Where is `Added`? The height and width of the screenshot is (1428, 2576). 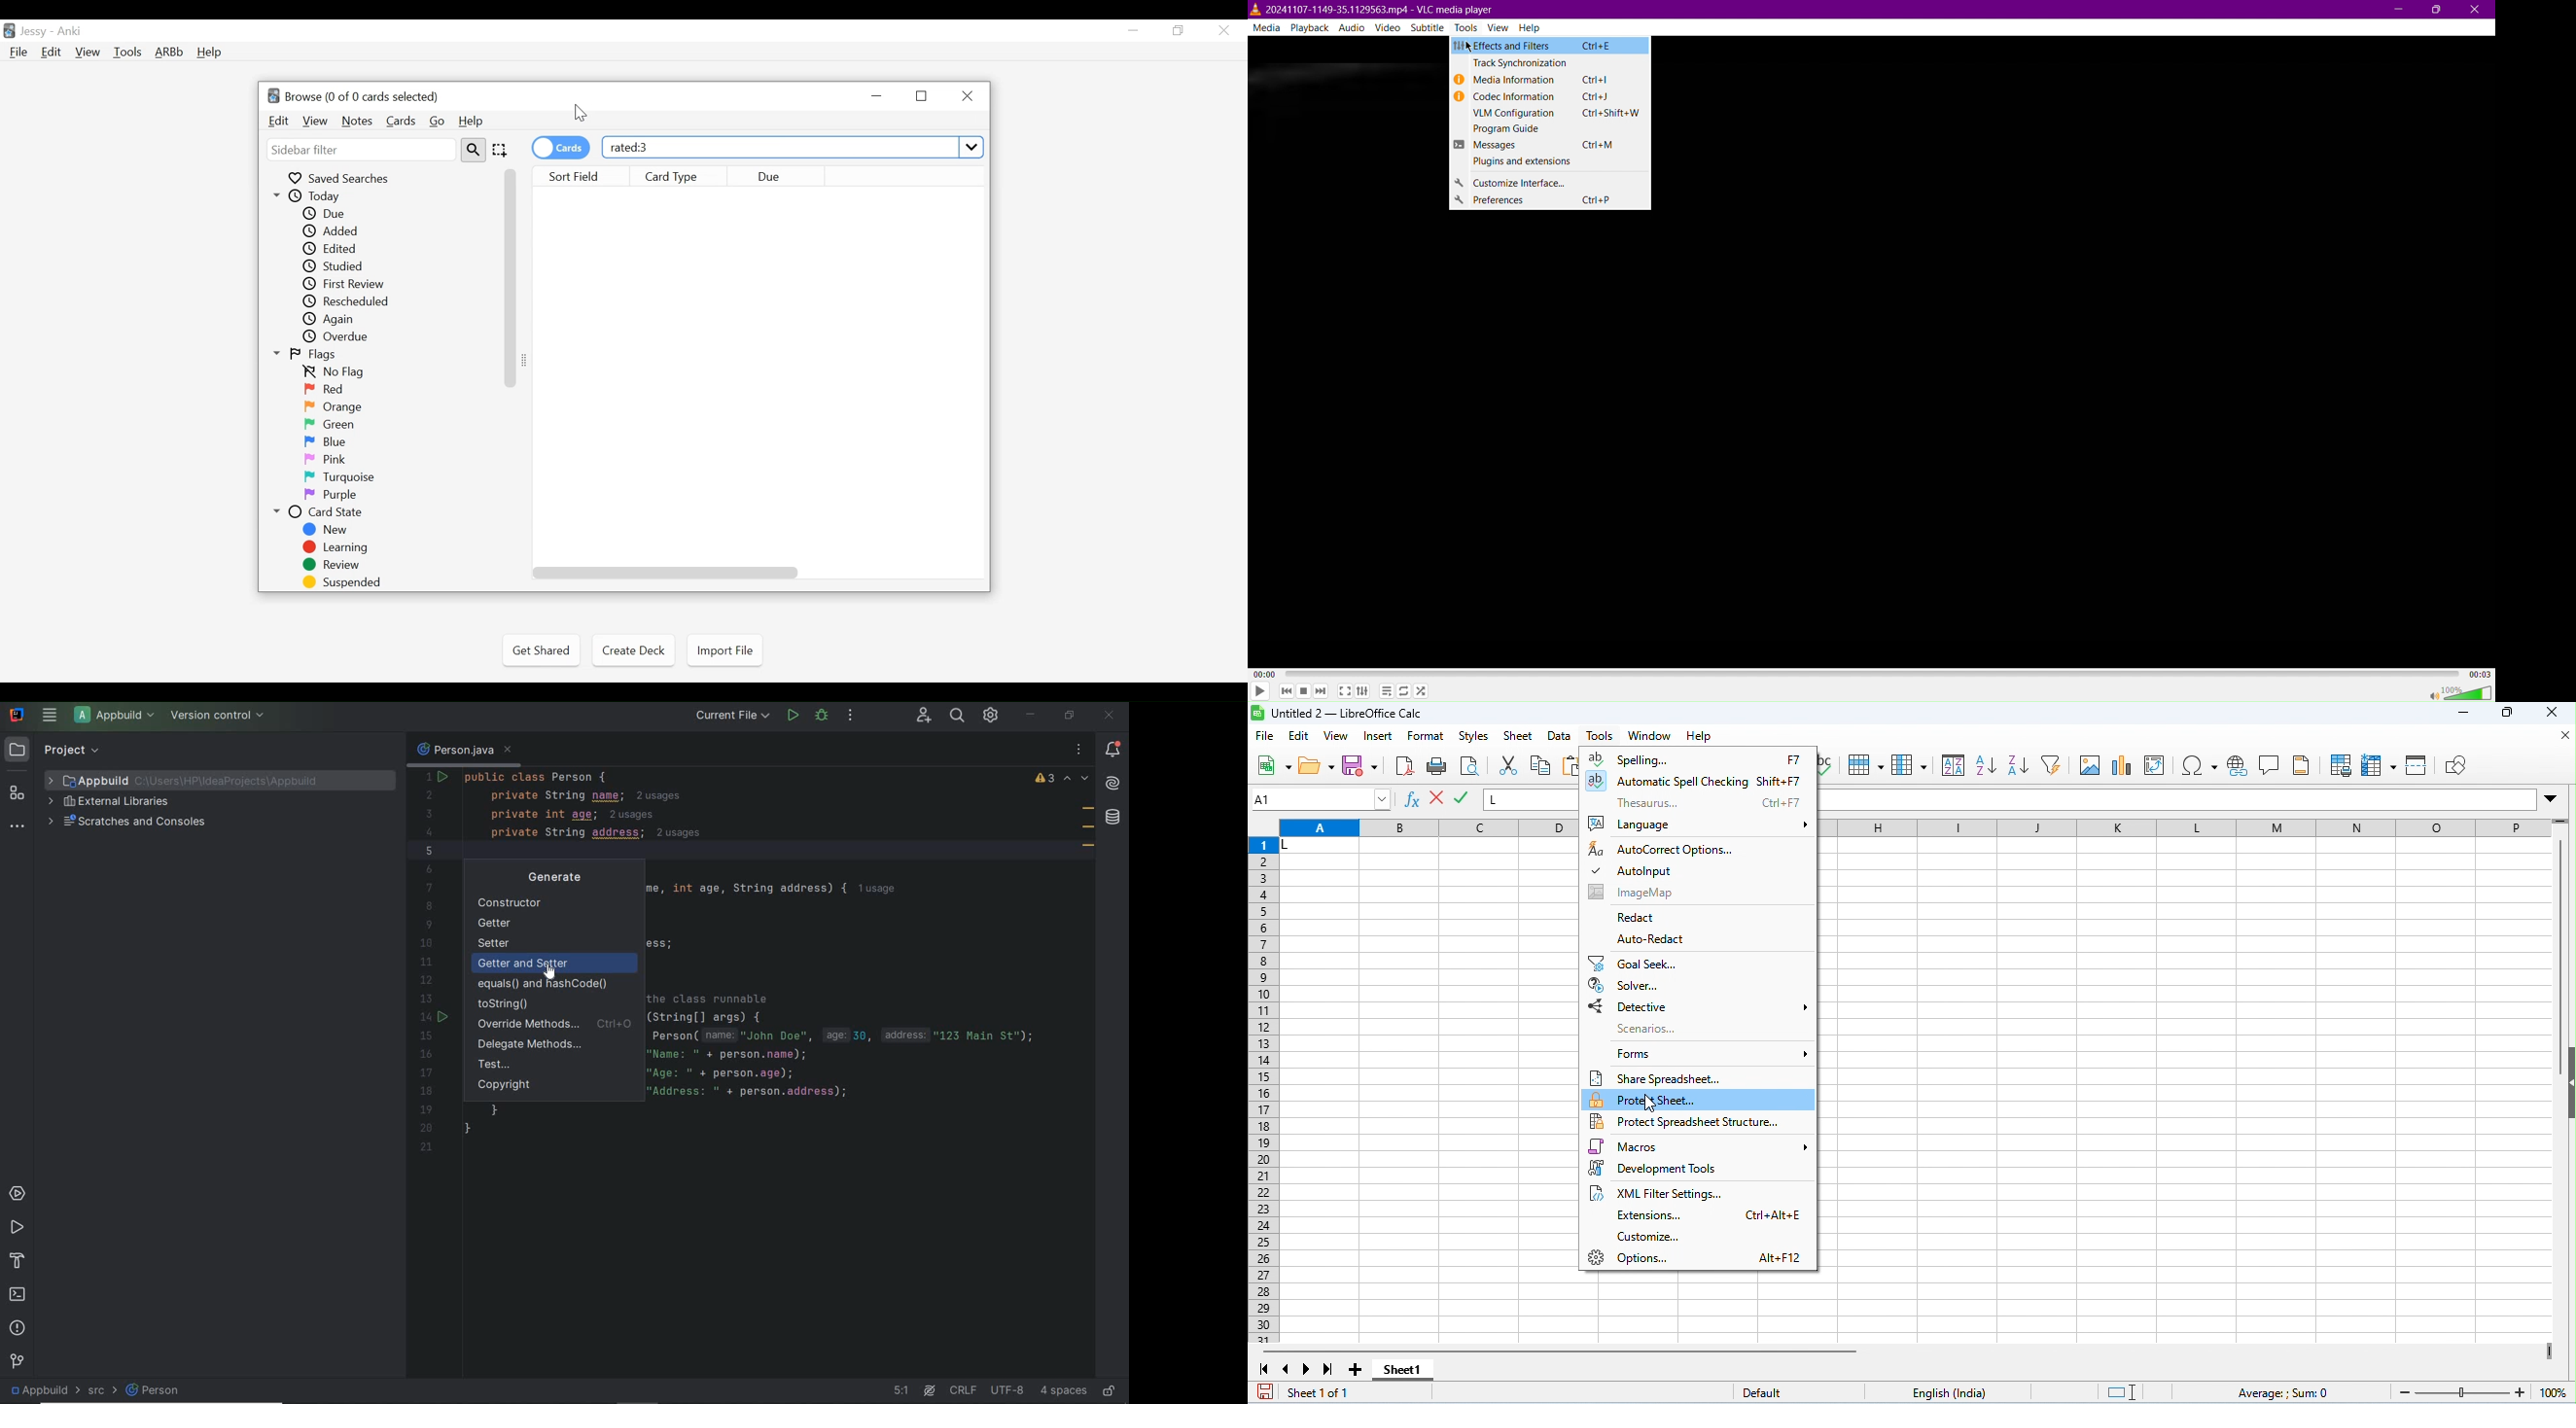
Added is located at coordinates (333, 231).